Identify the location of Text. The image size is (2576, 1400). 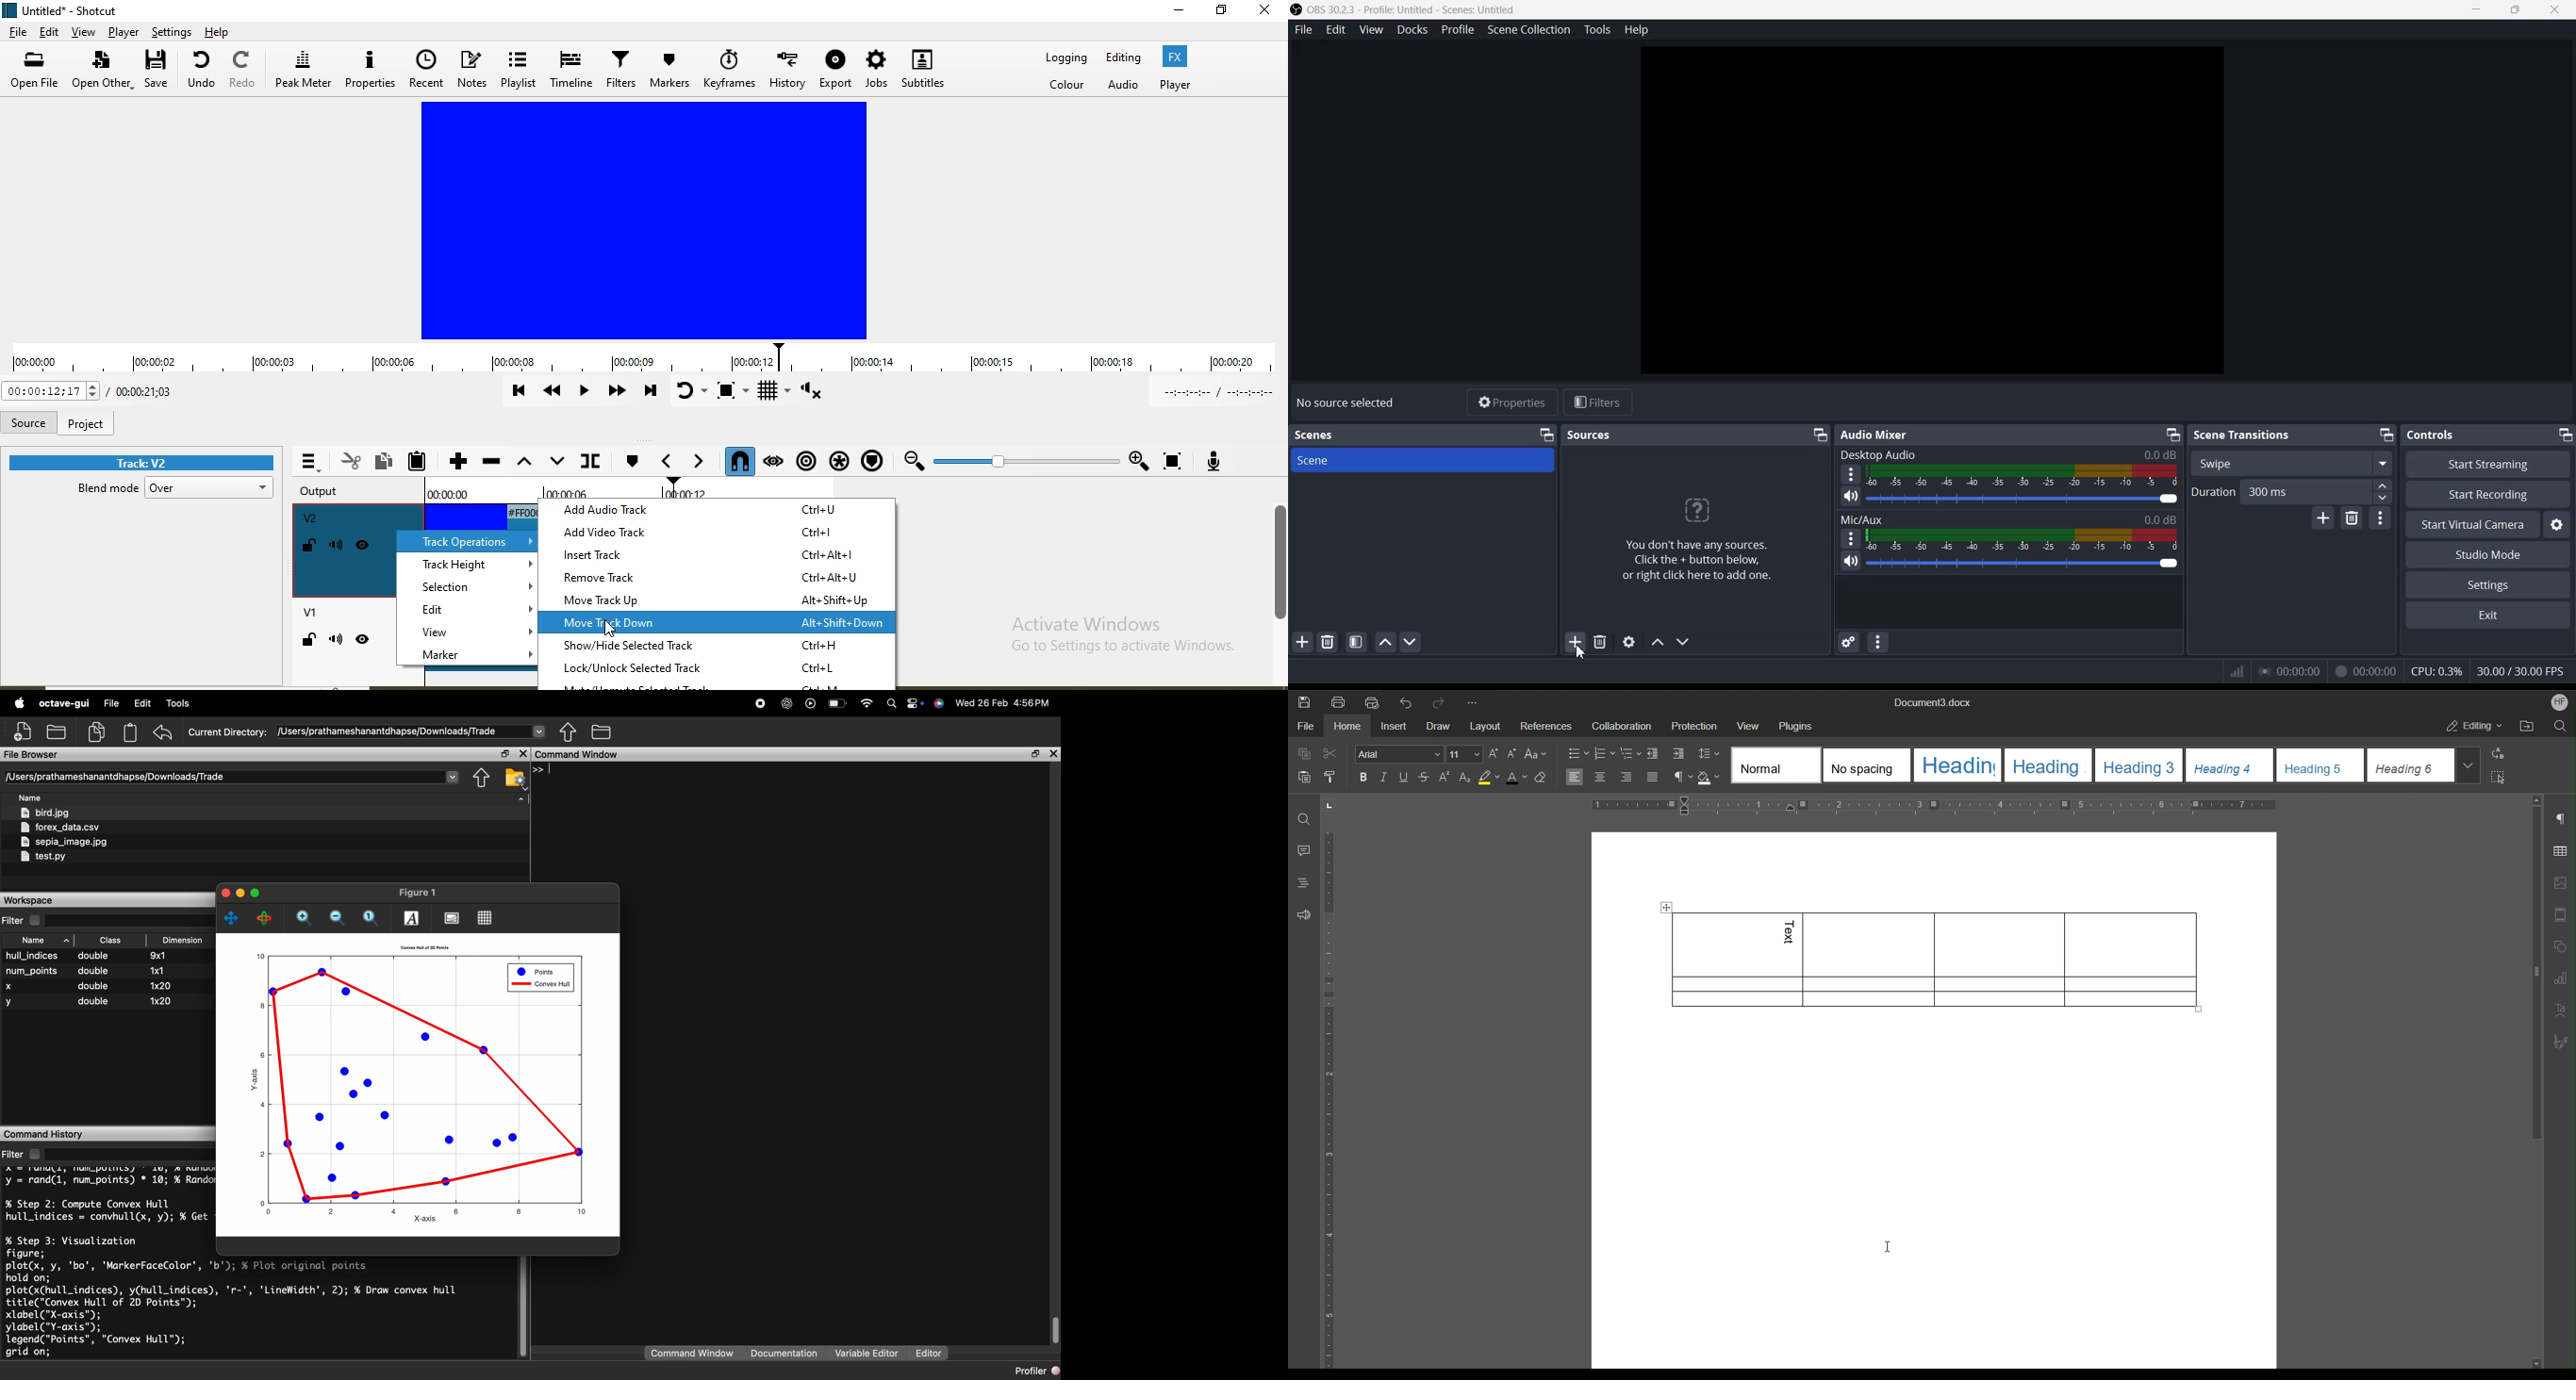
(1704, 532).